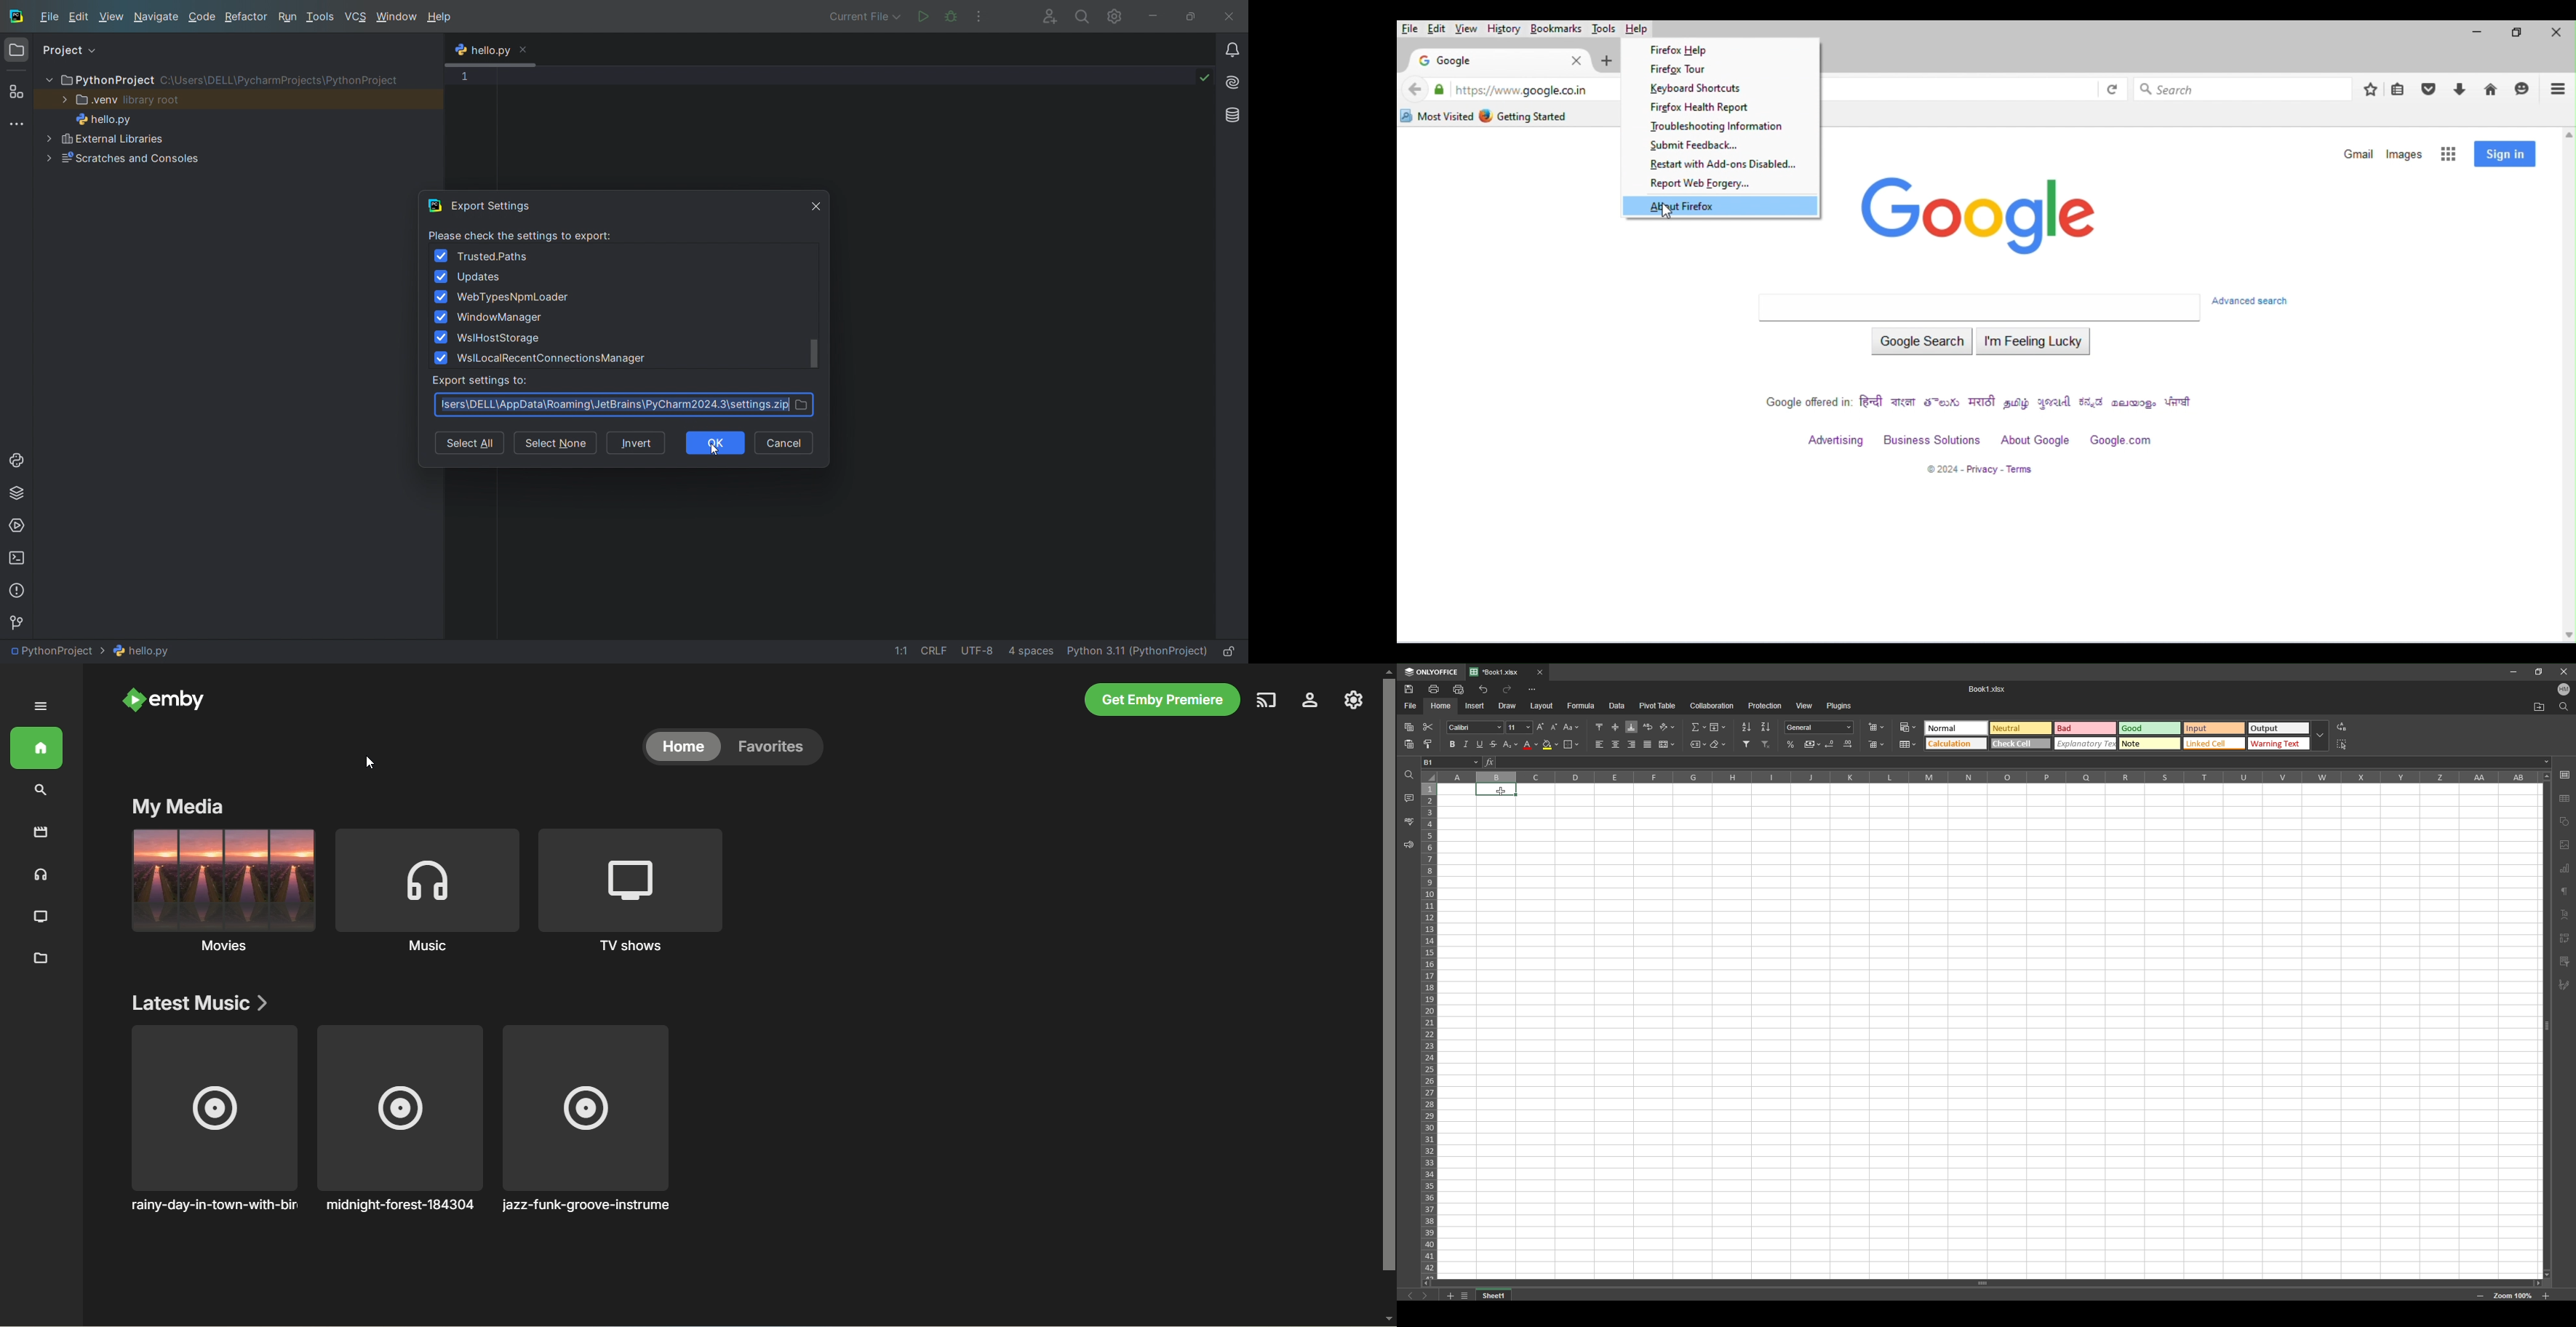 This screenshot has width=2576, height=1344. Describe the element at coordinates (1439, 89) in the screenshot. I see `verified by: google trust services` at that location.